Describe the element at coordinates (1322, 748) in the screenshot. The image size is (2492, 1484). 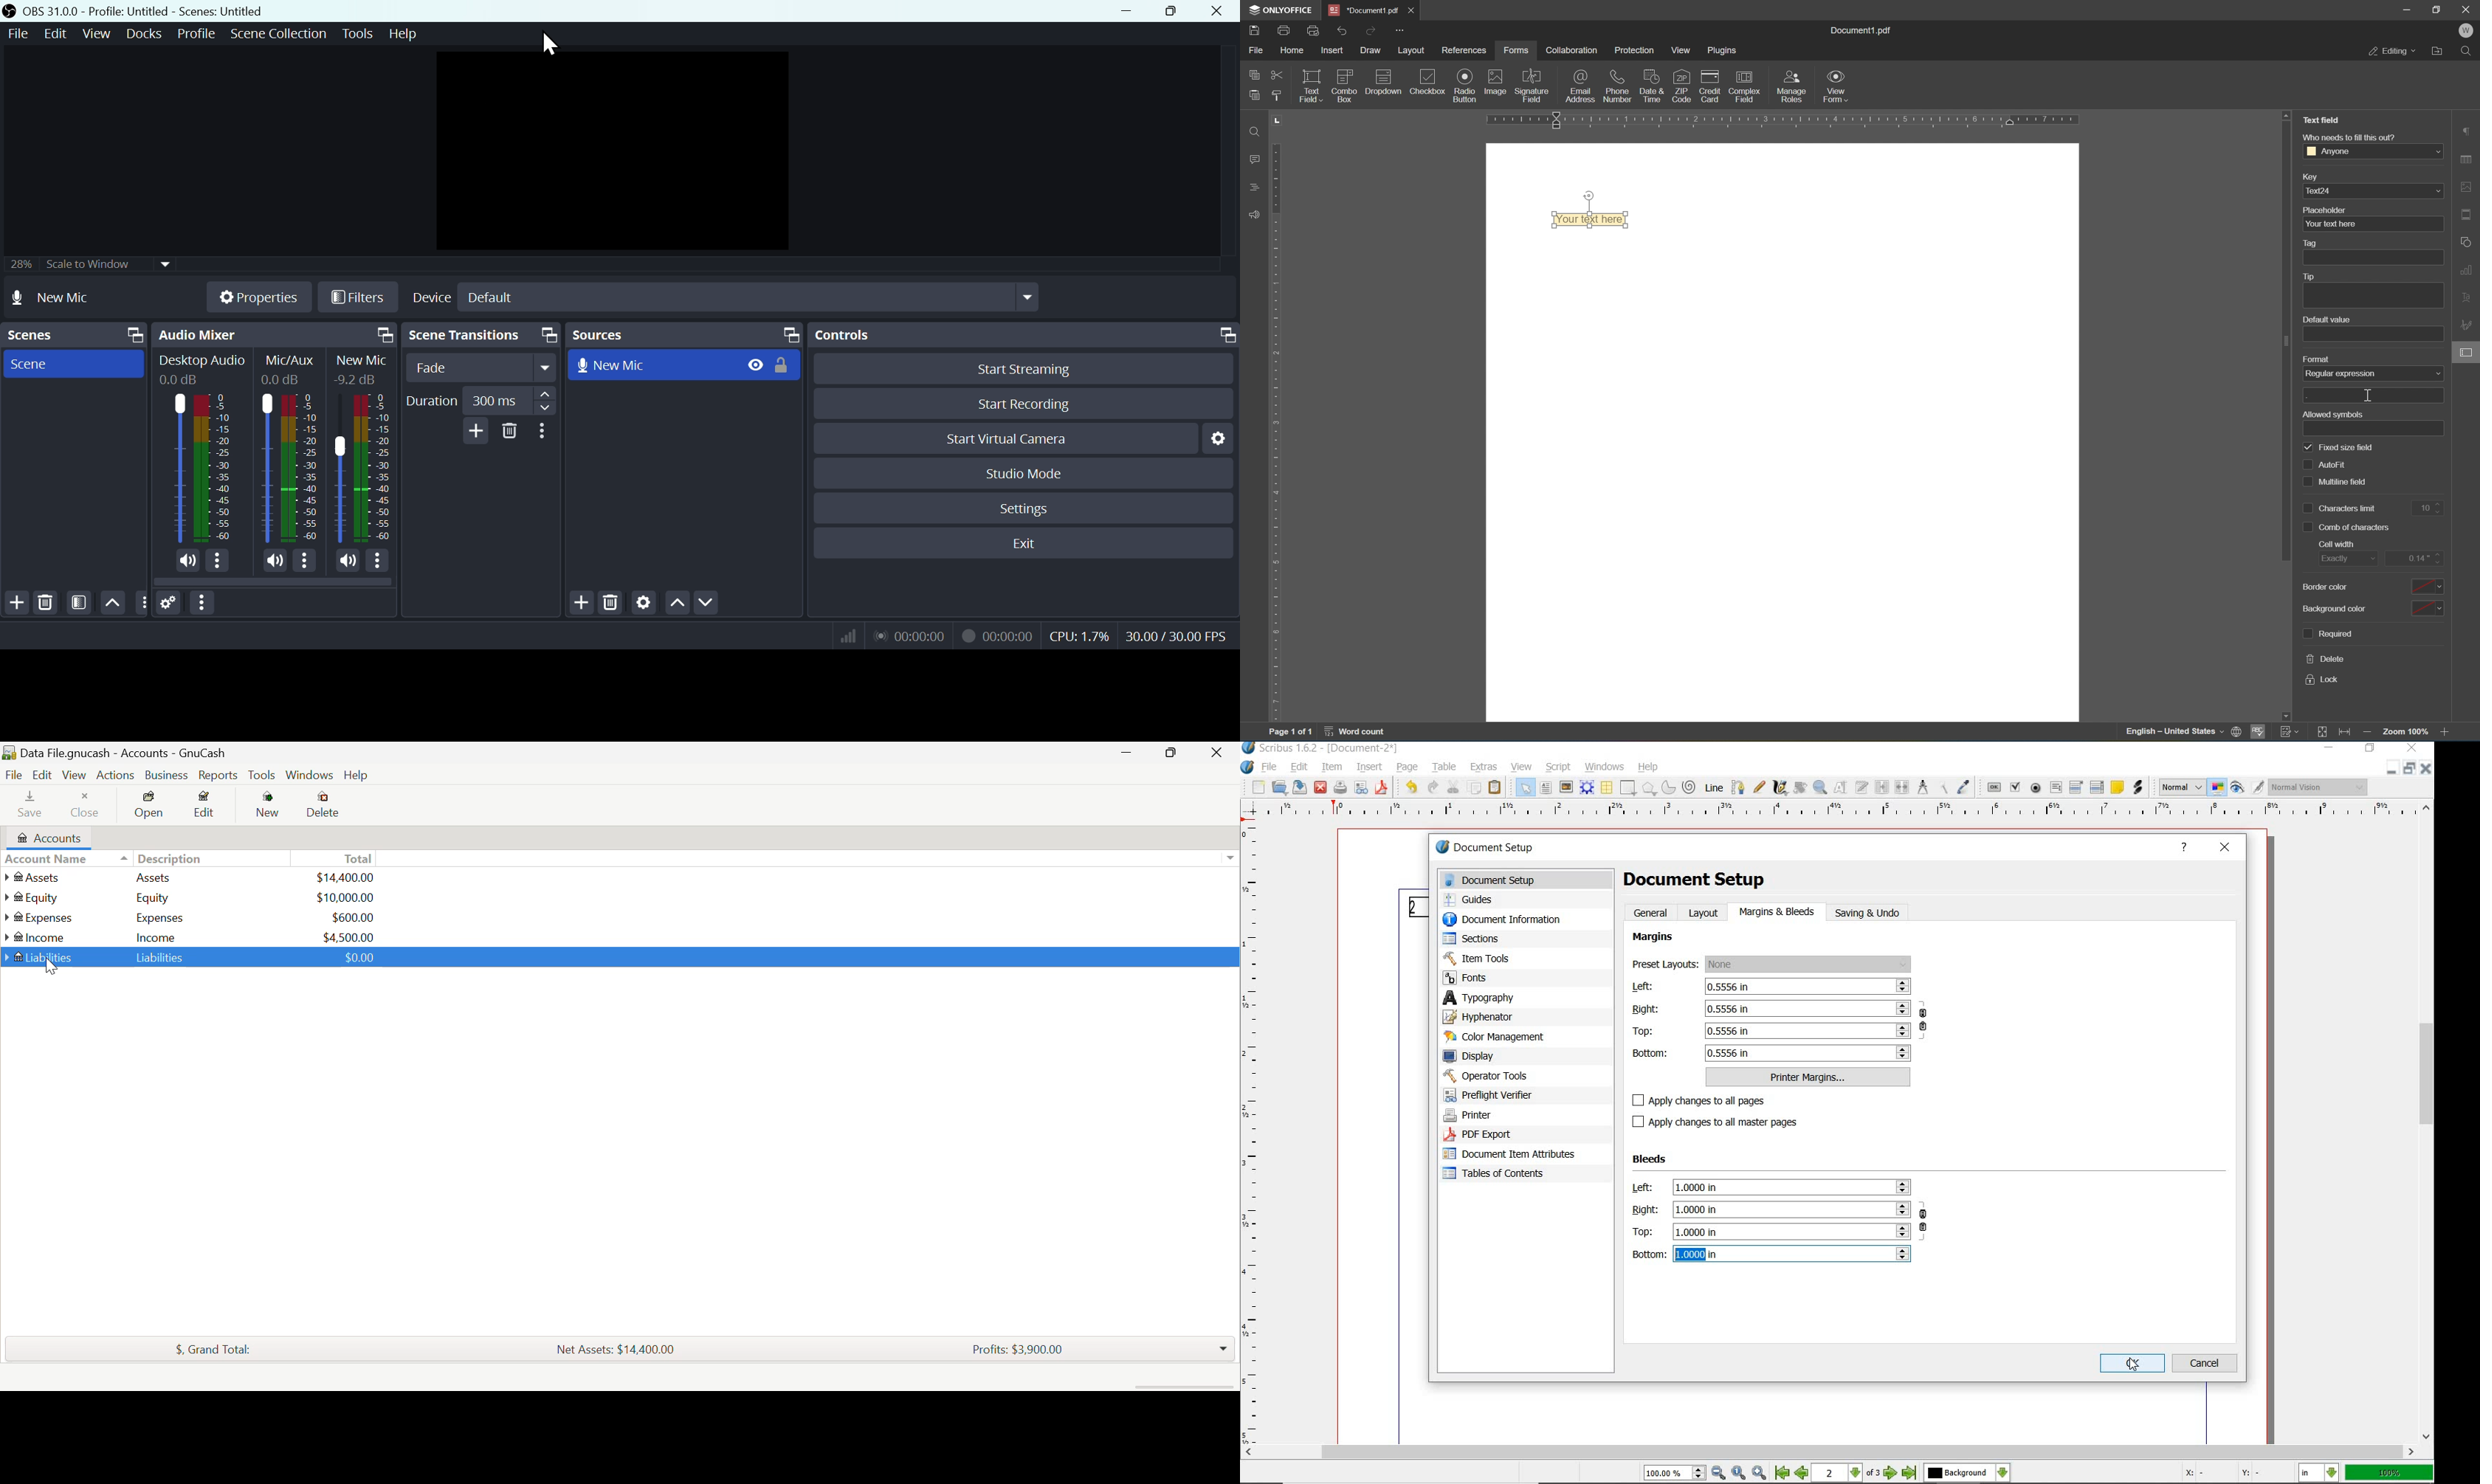
I see `Scribus 1.62 - [Document-2*]` at that location.